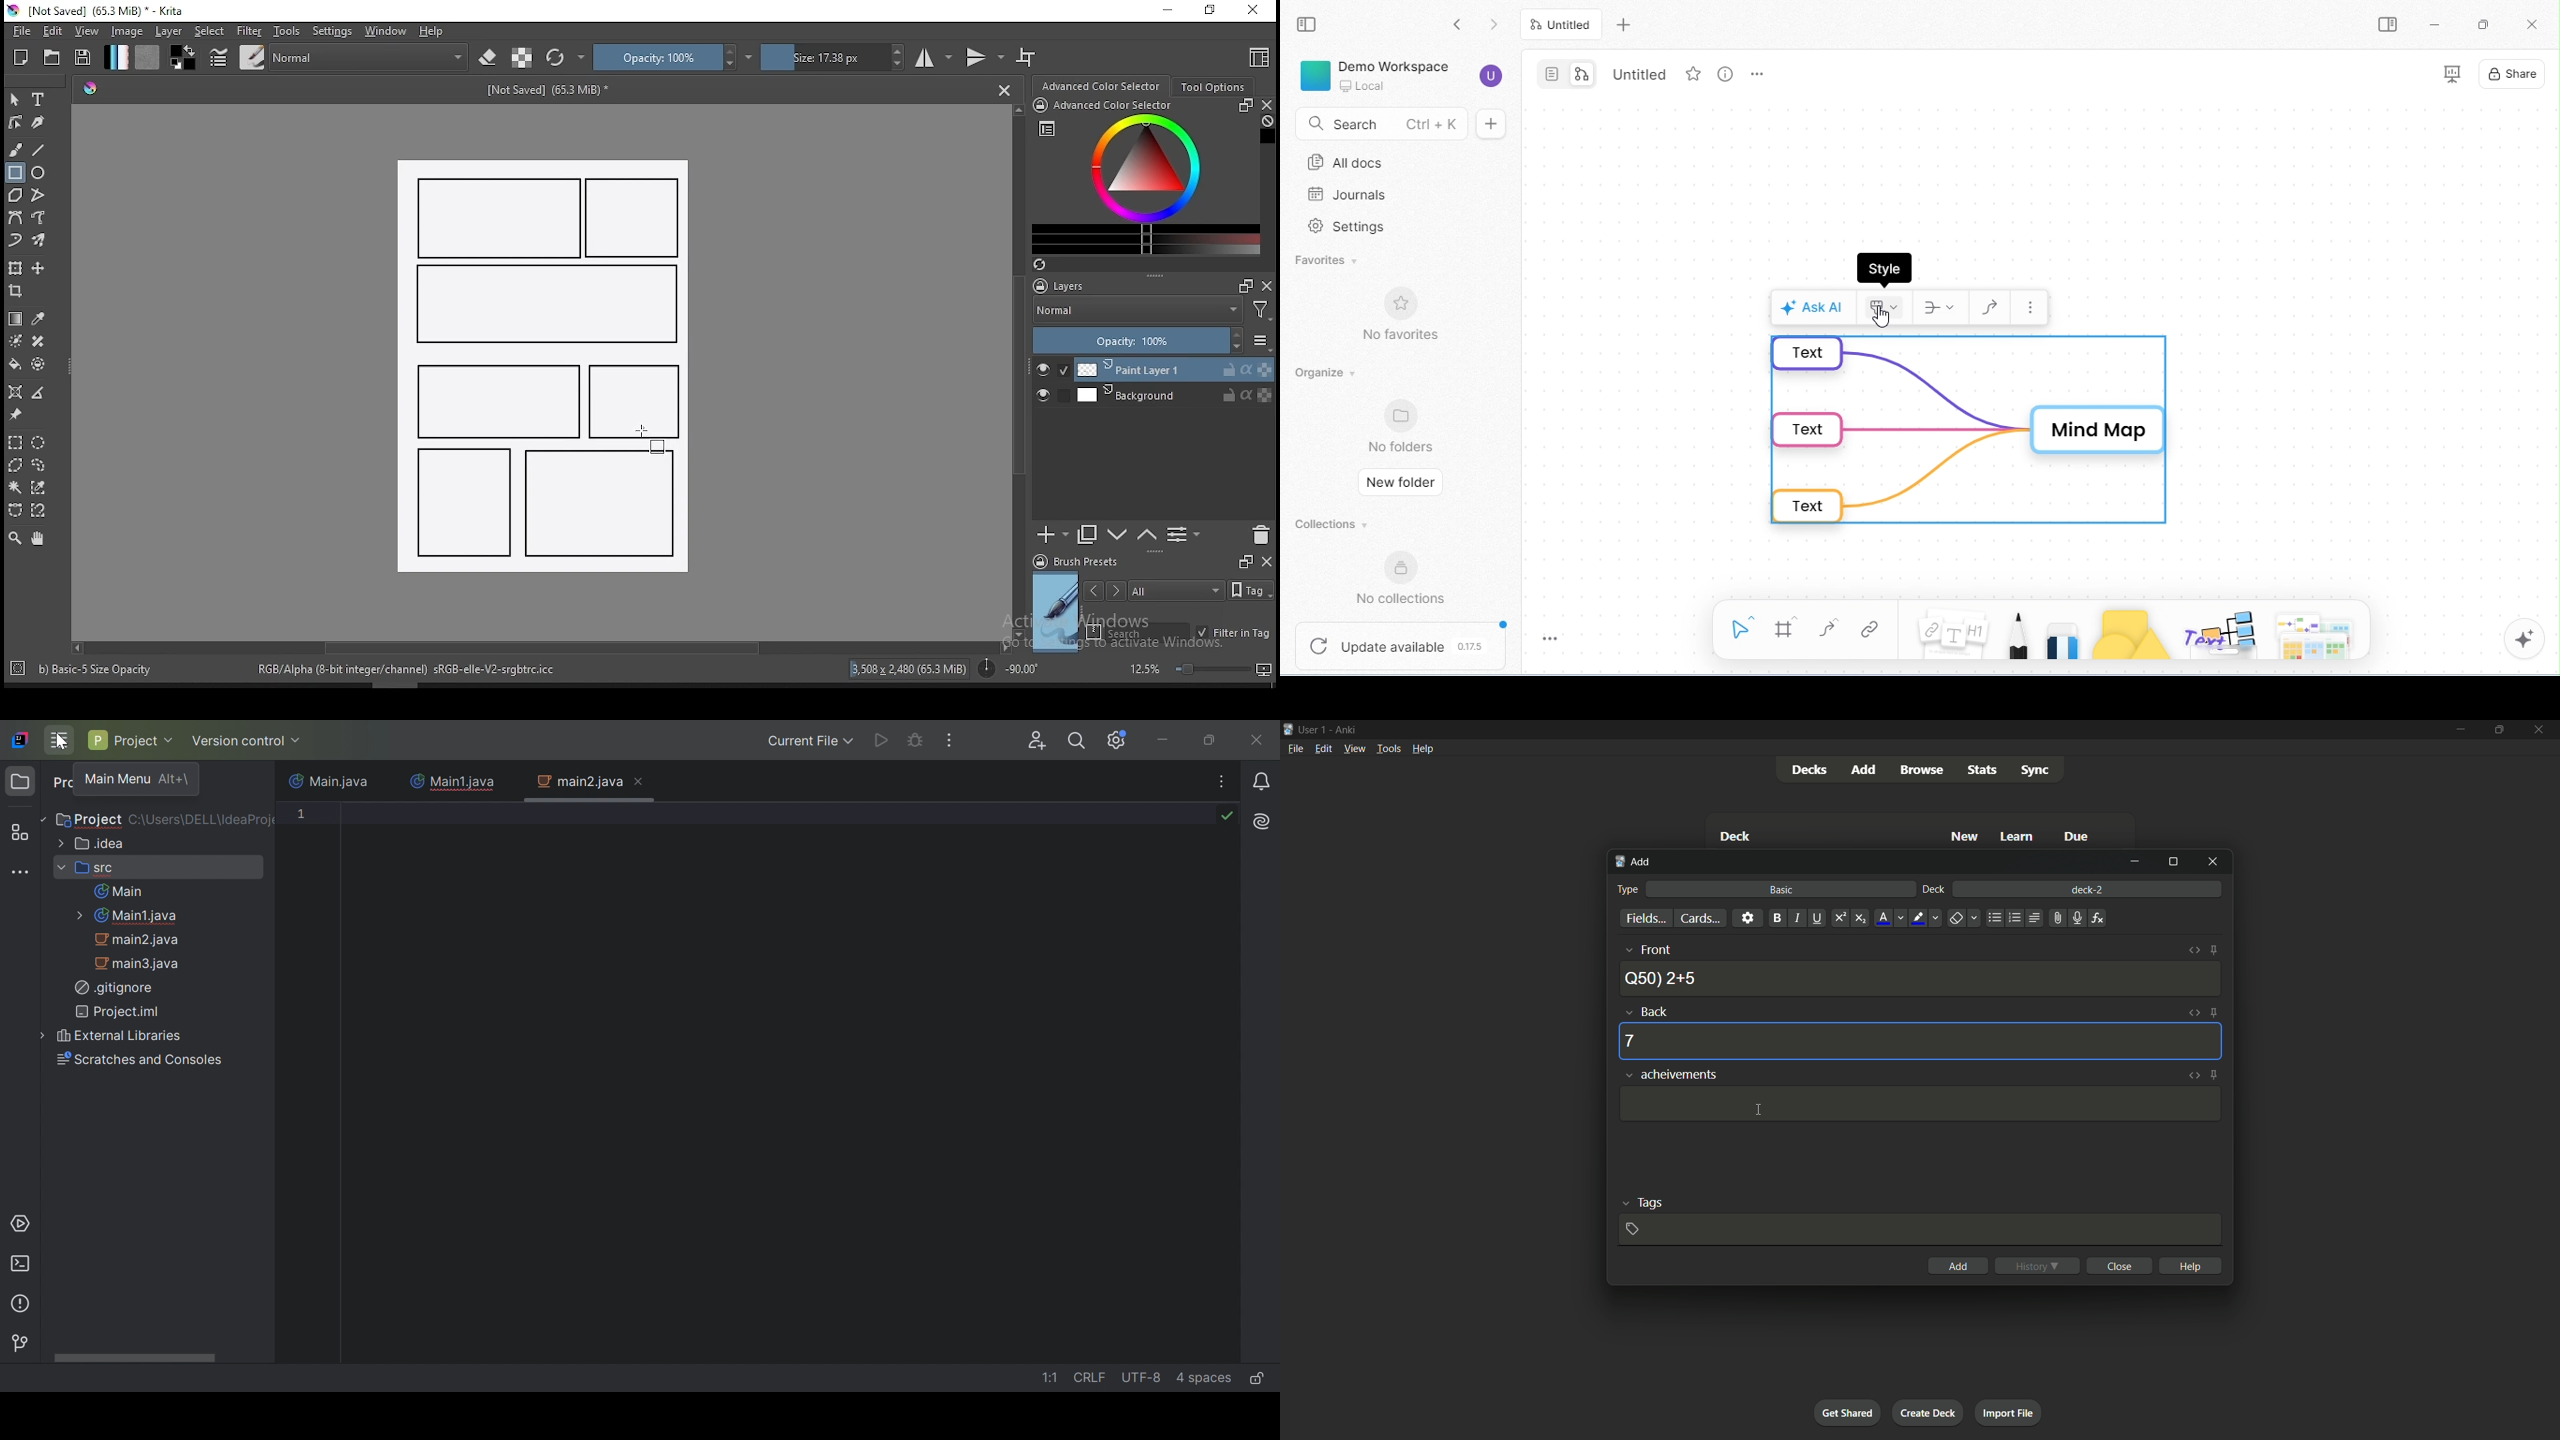 This screenshot has height=1456, width=2576. Describe the element at coordinates (2193, 951) in the screenshot. I see `toggle html editor` at that location.